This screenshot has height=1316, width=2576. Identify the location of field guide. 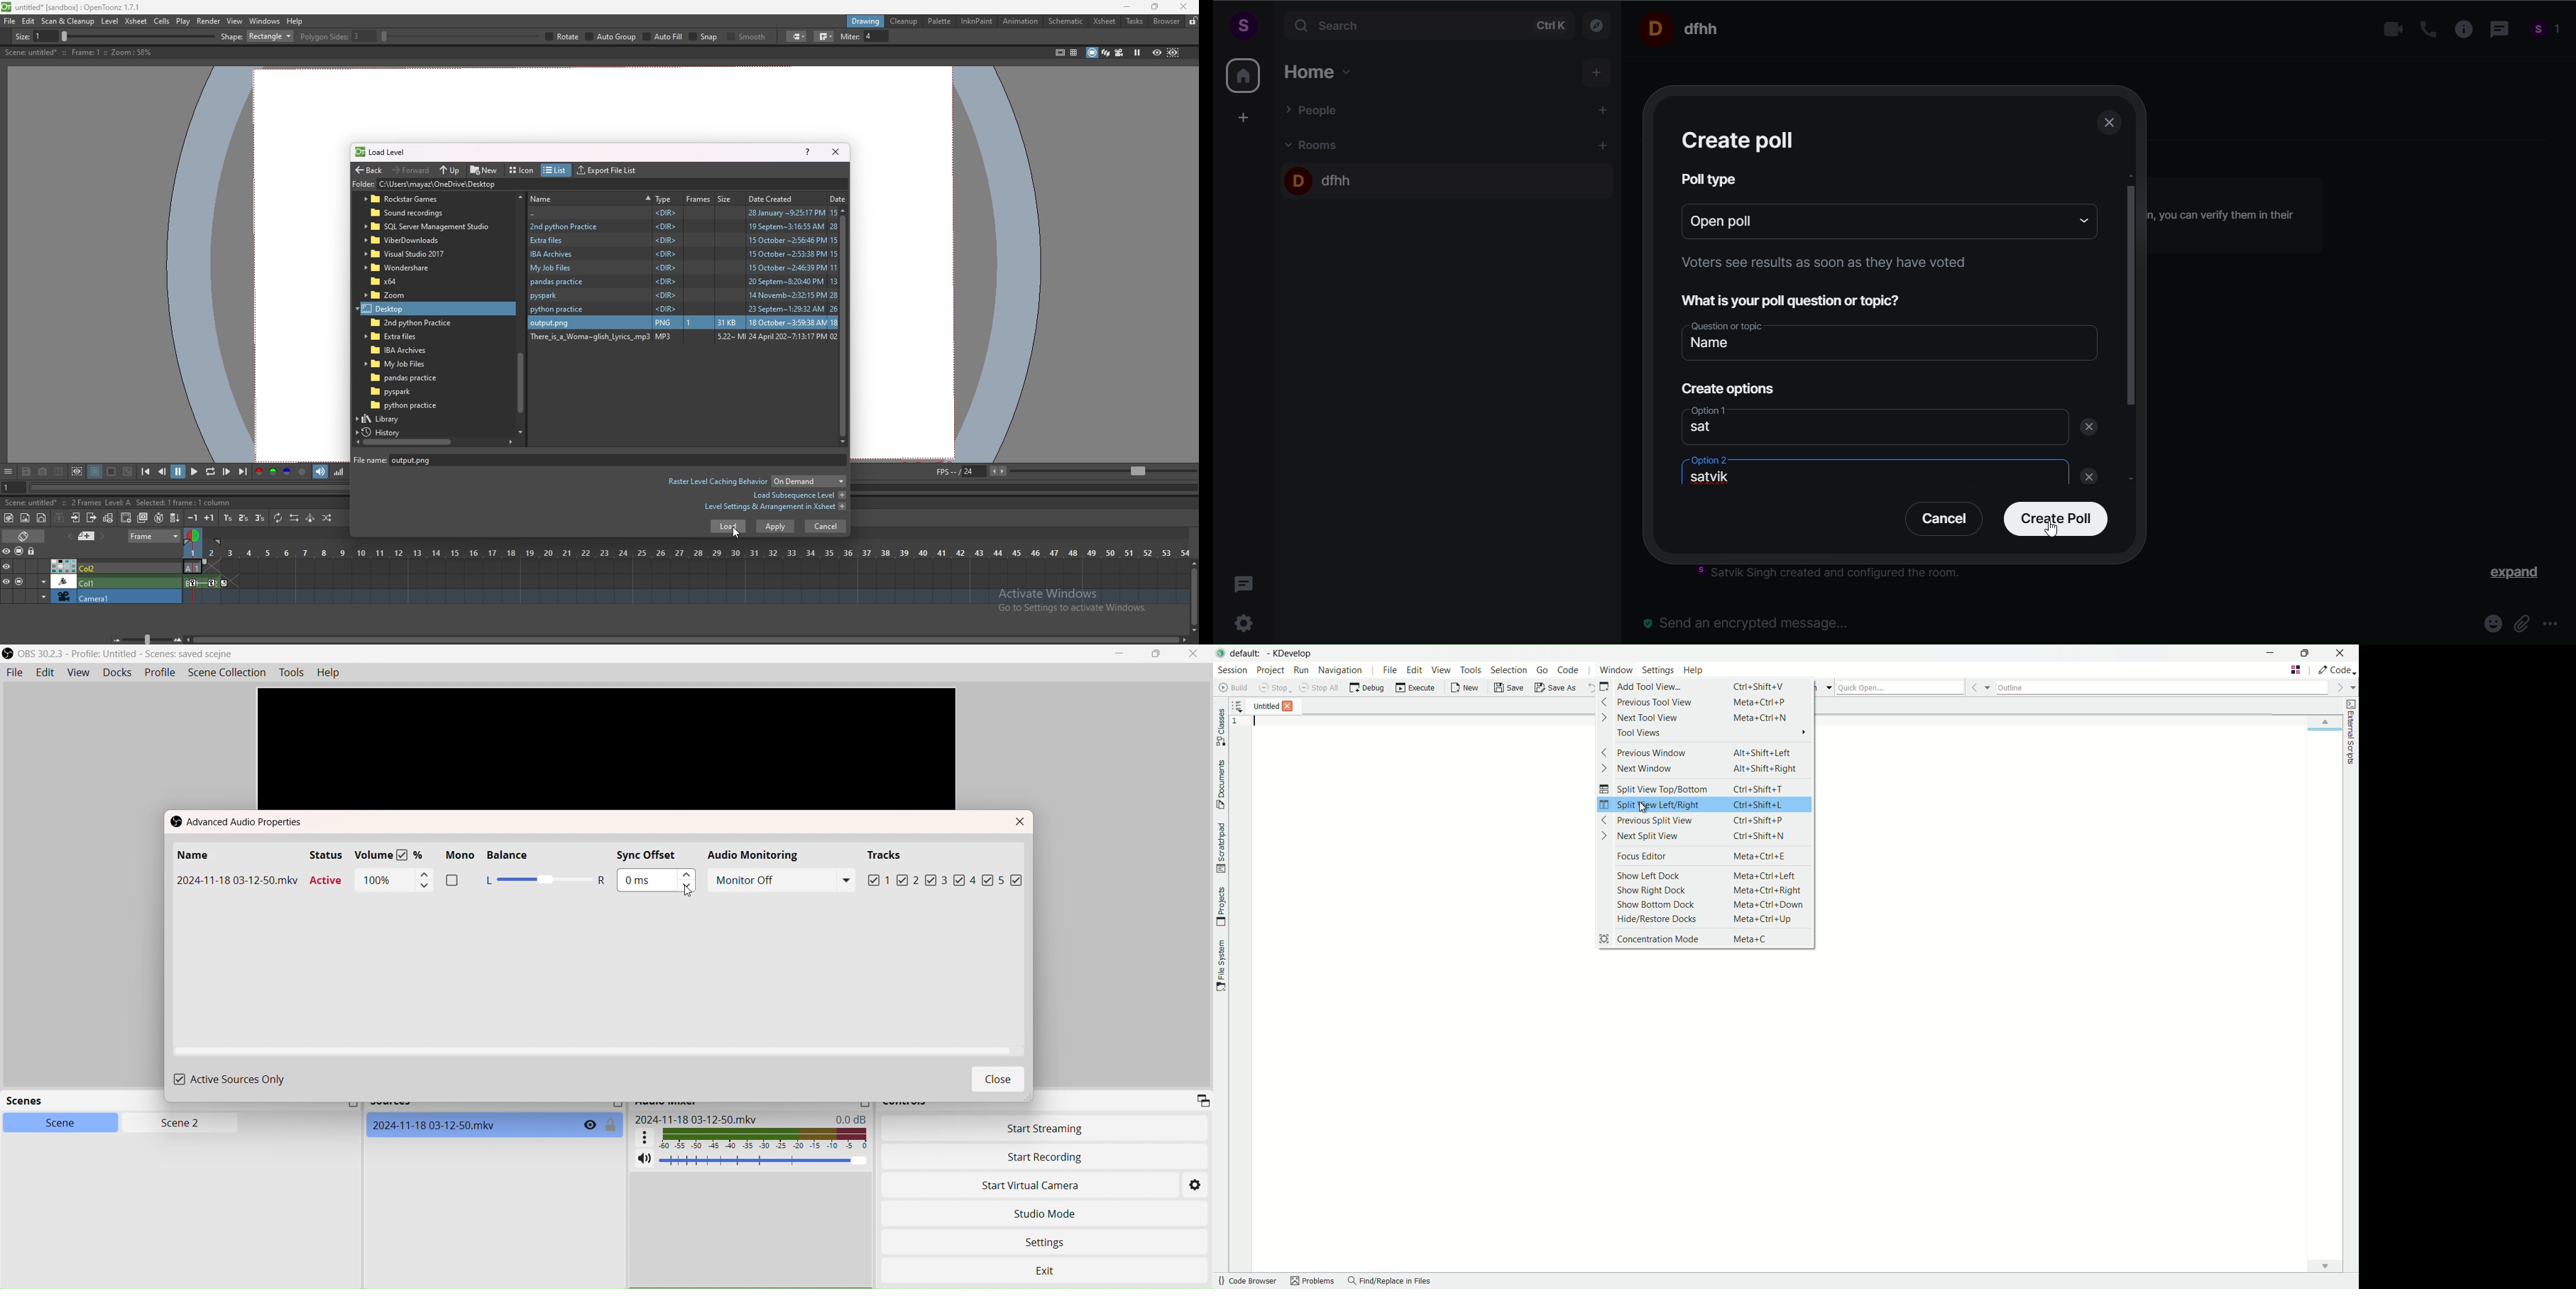
(1074, 52).